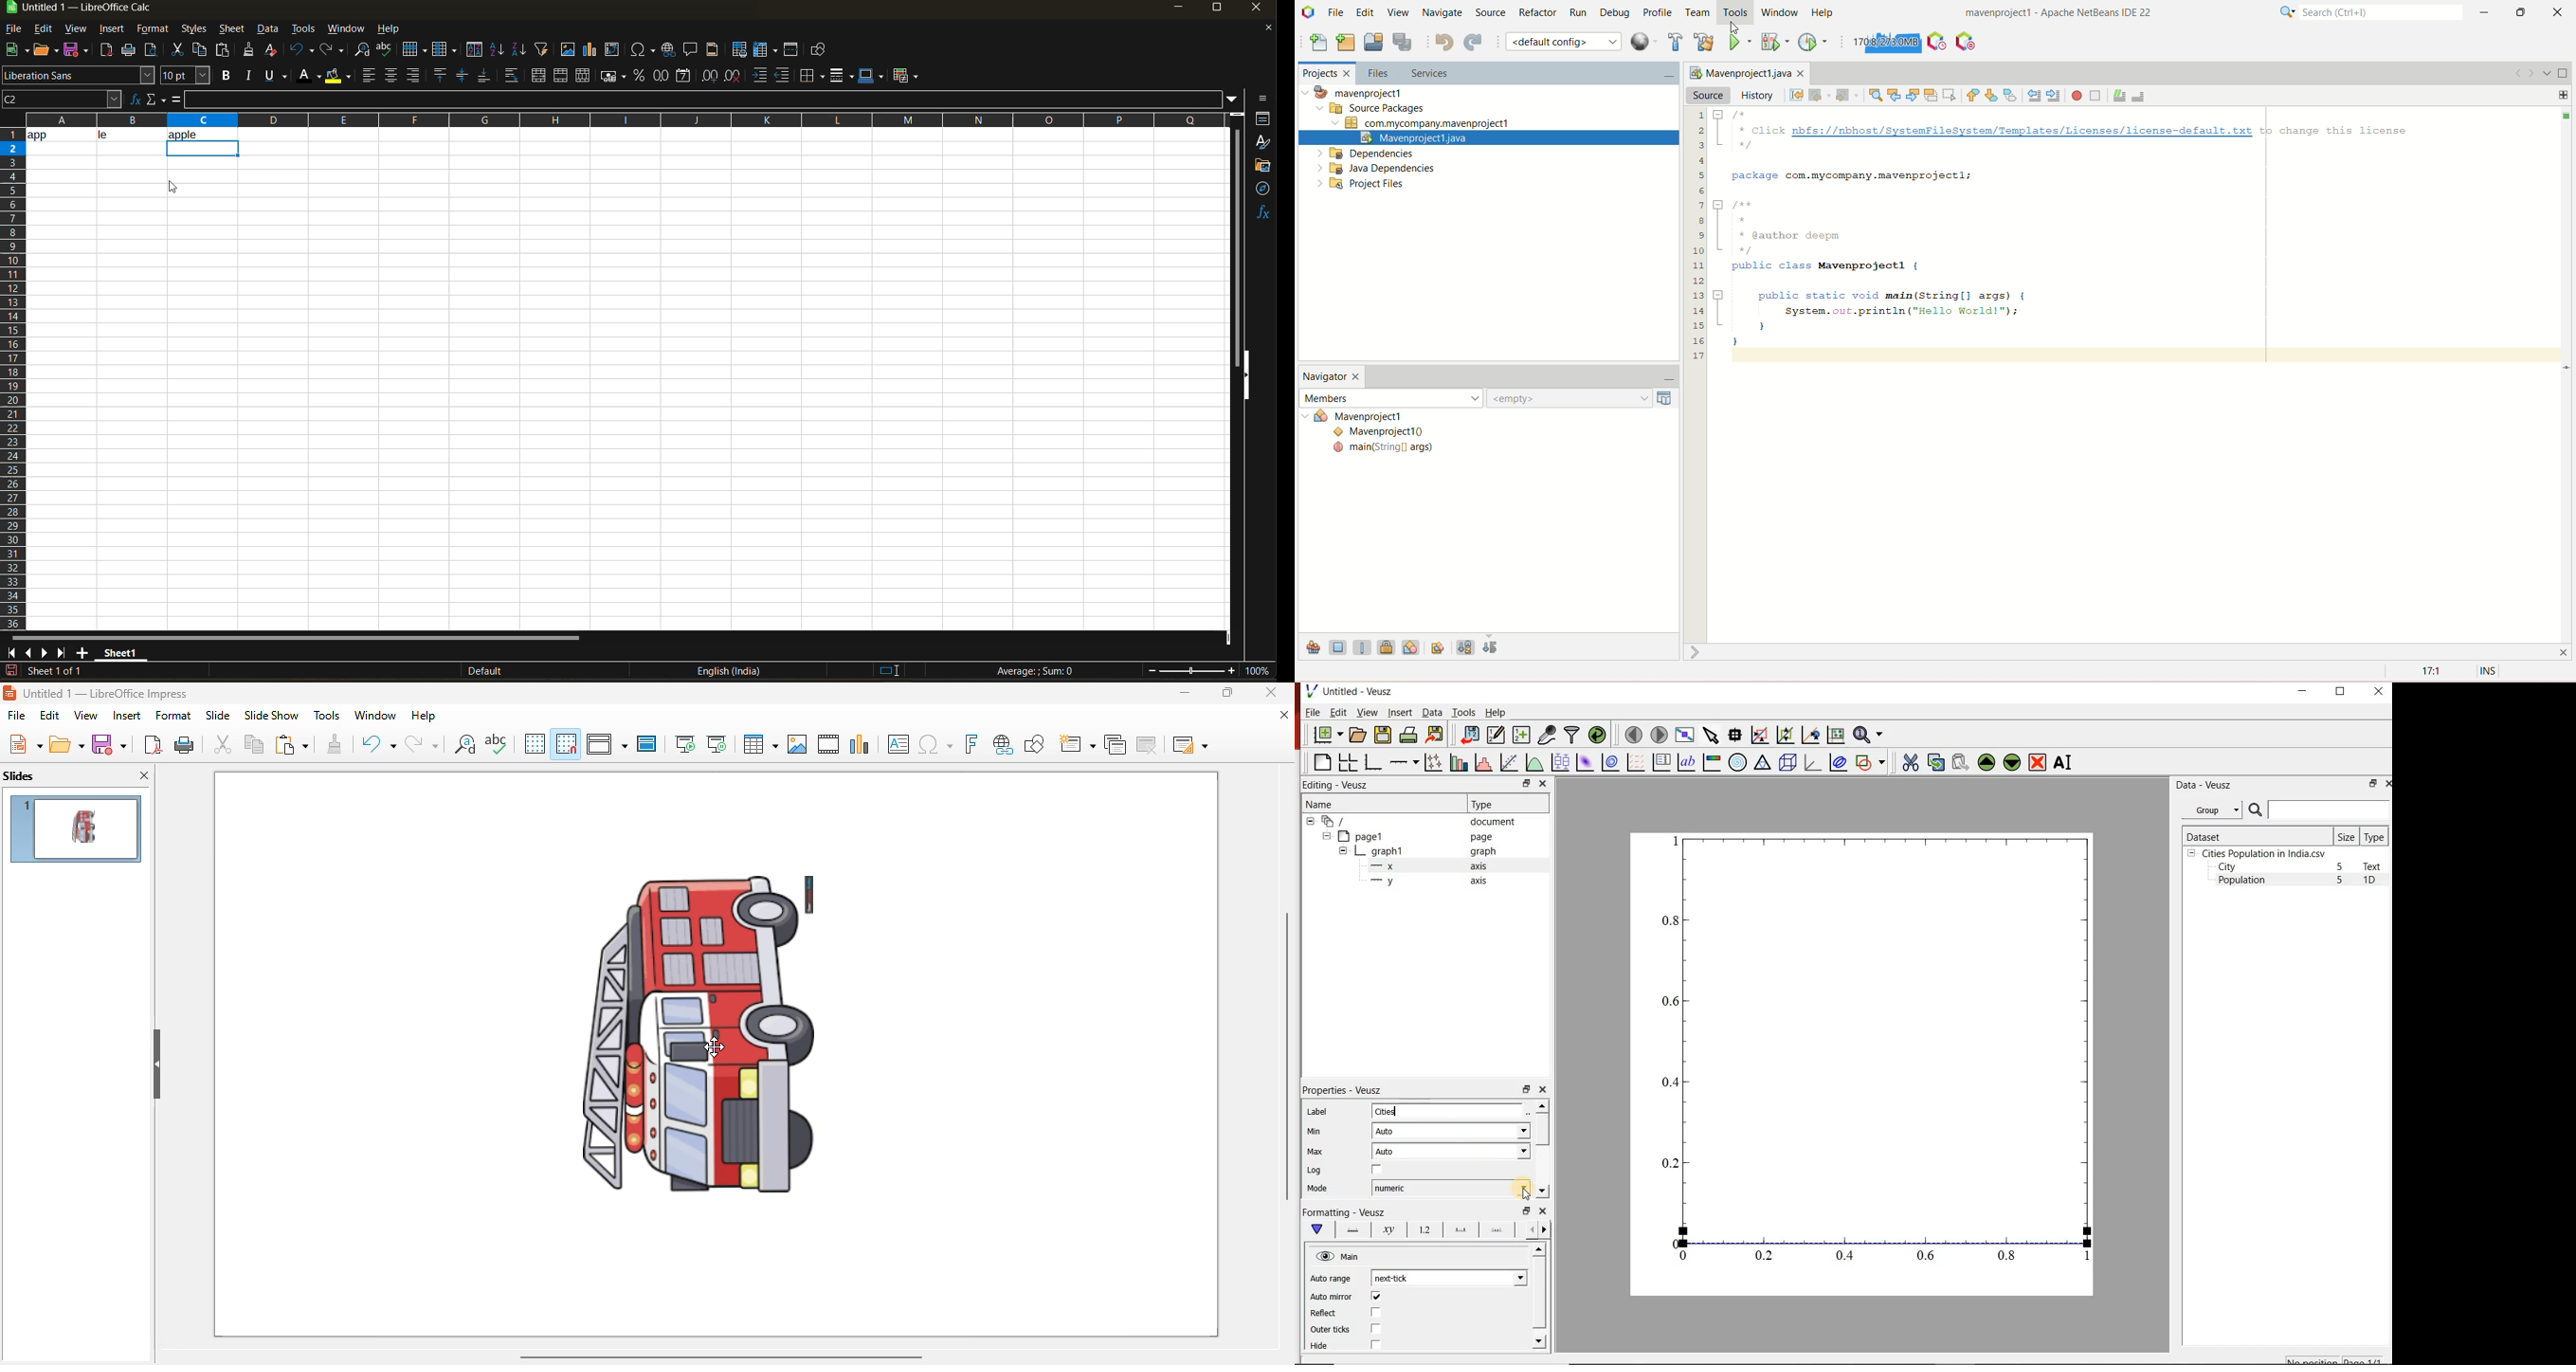 The height and width of the screenshot is (1372, 2576). I want to click on insert or edit pivot table, so click(613, 51).